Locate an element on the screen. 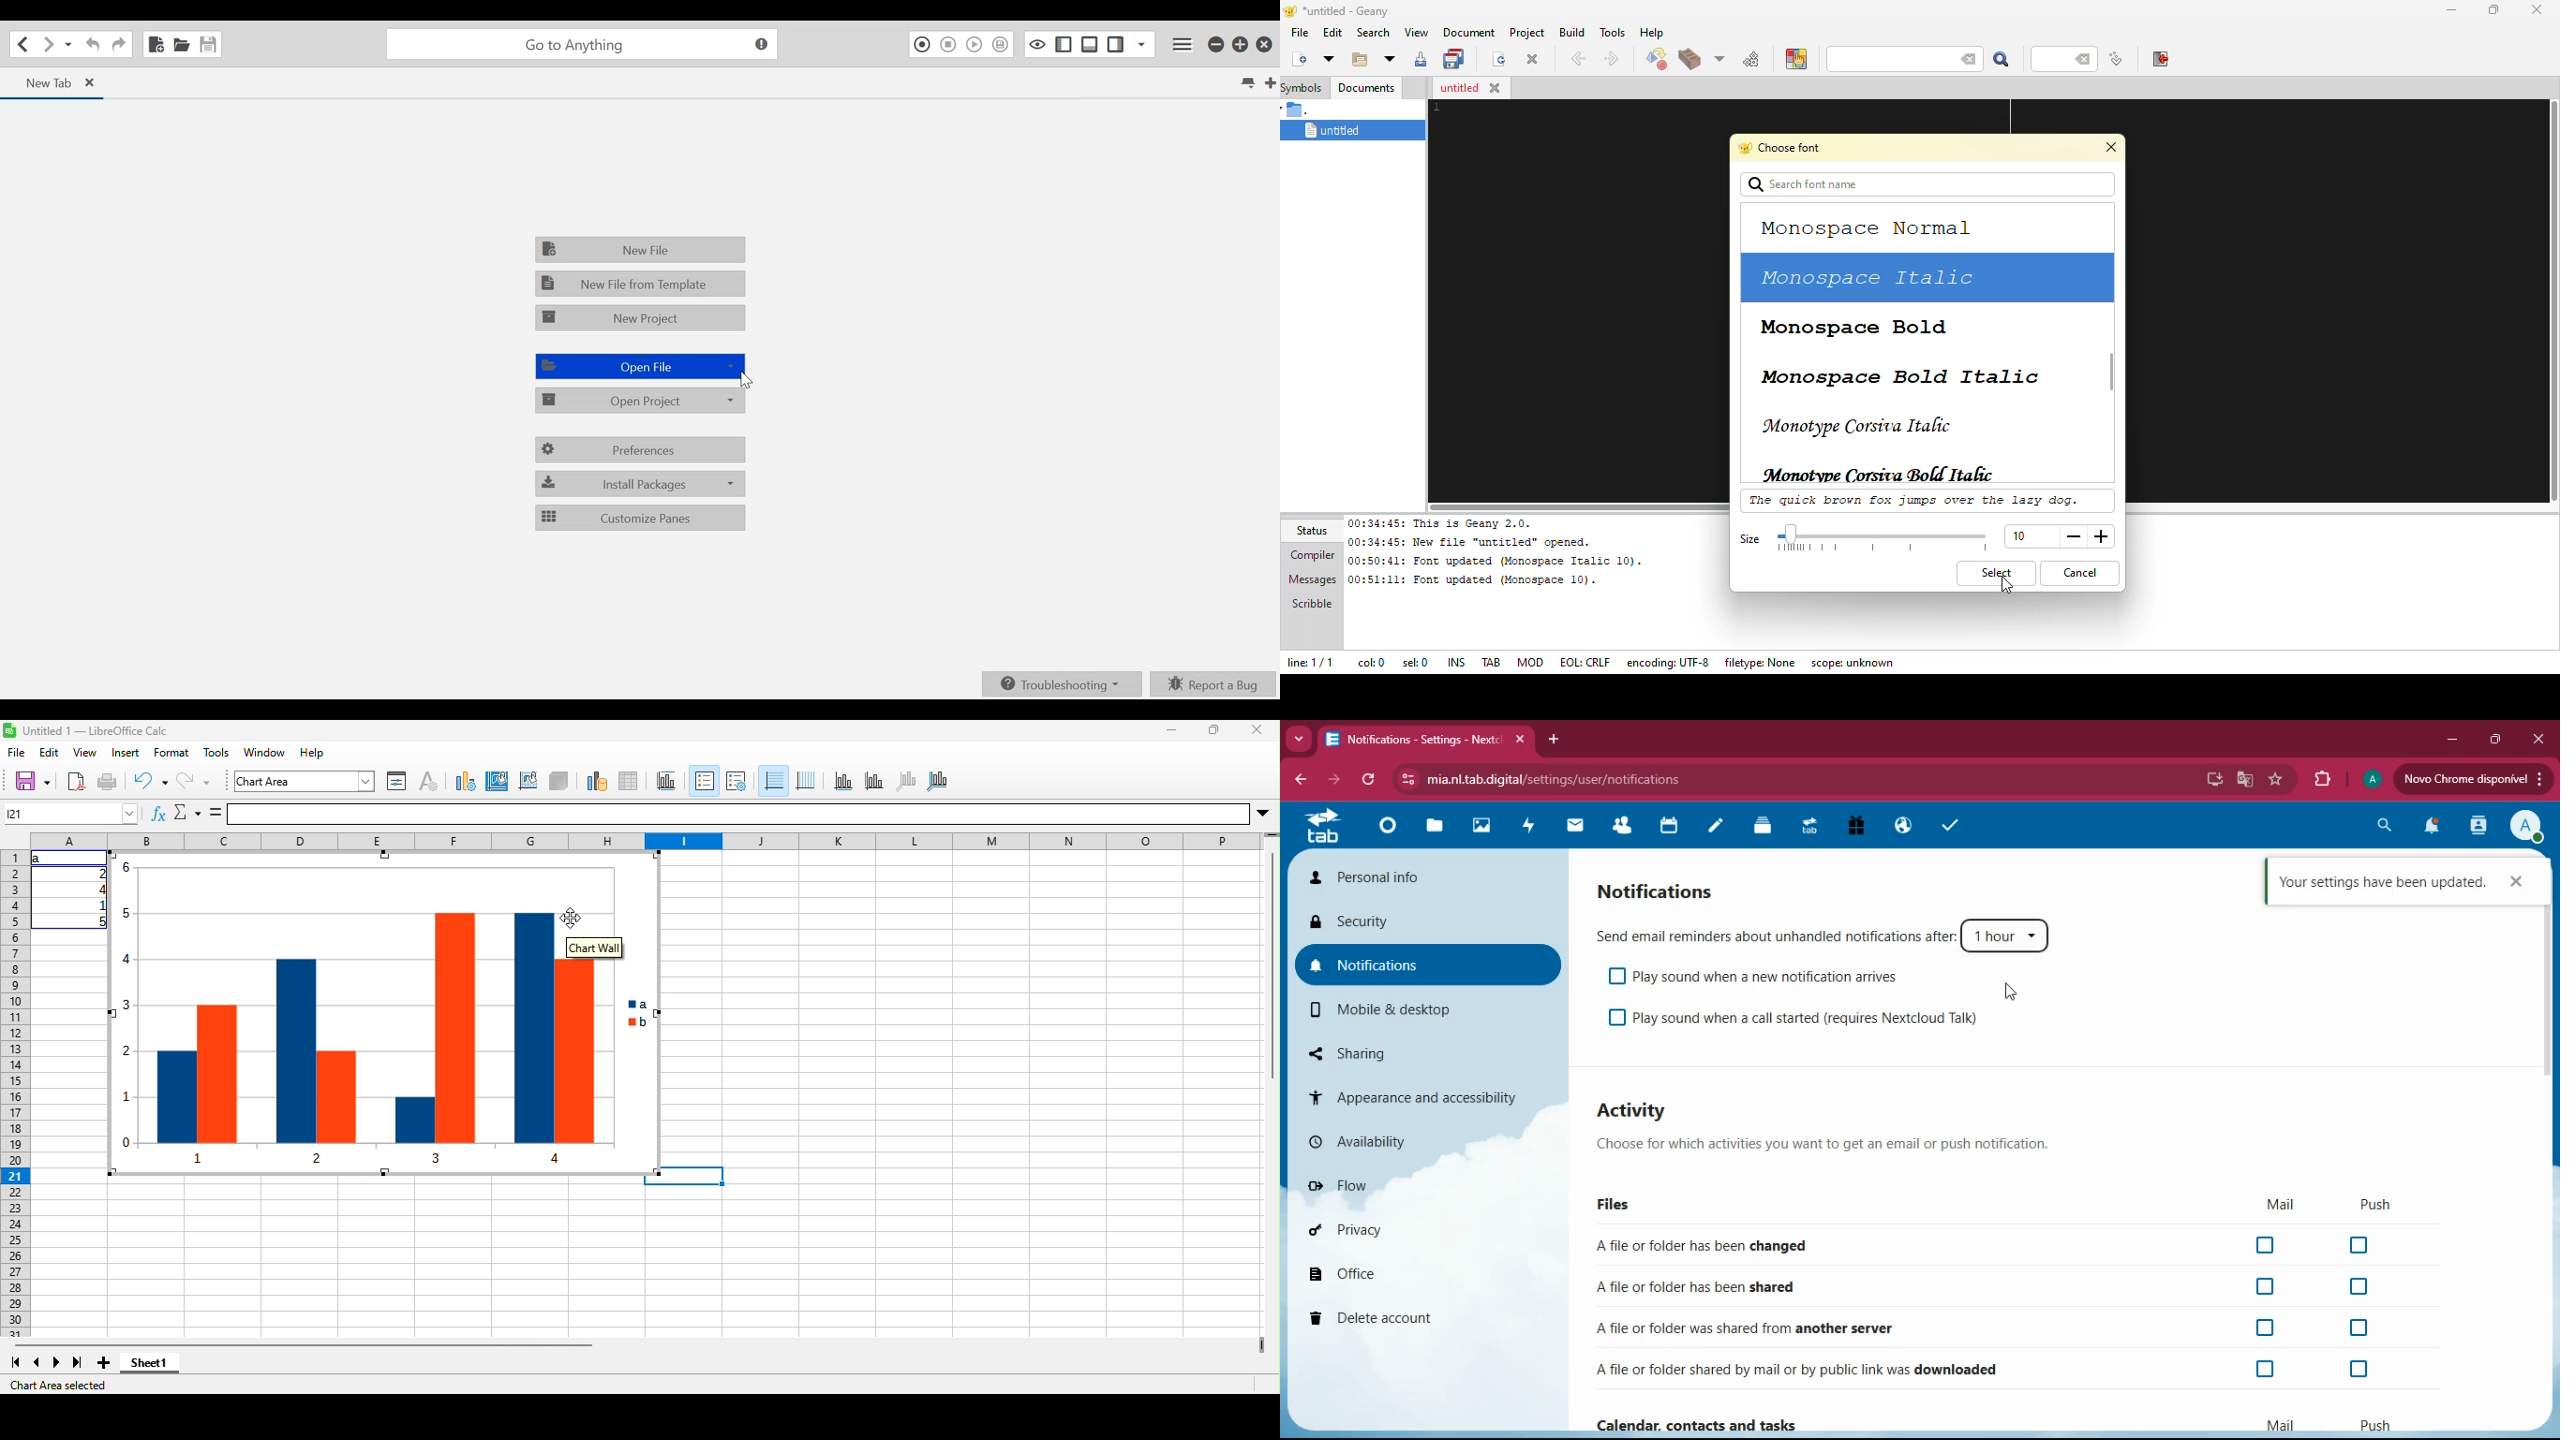 The width and height of the screenshot is (2576, 1456). off is located at coordinates (2358, 1370).